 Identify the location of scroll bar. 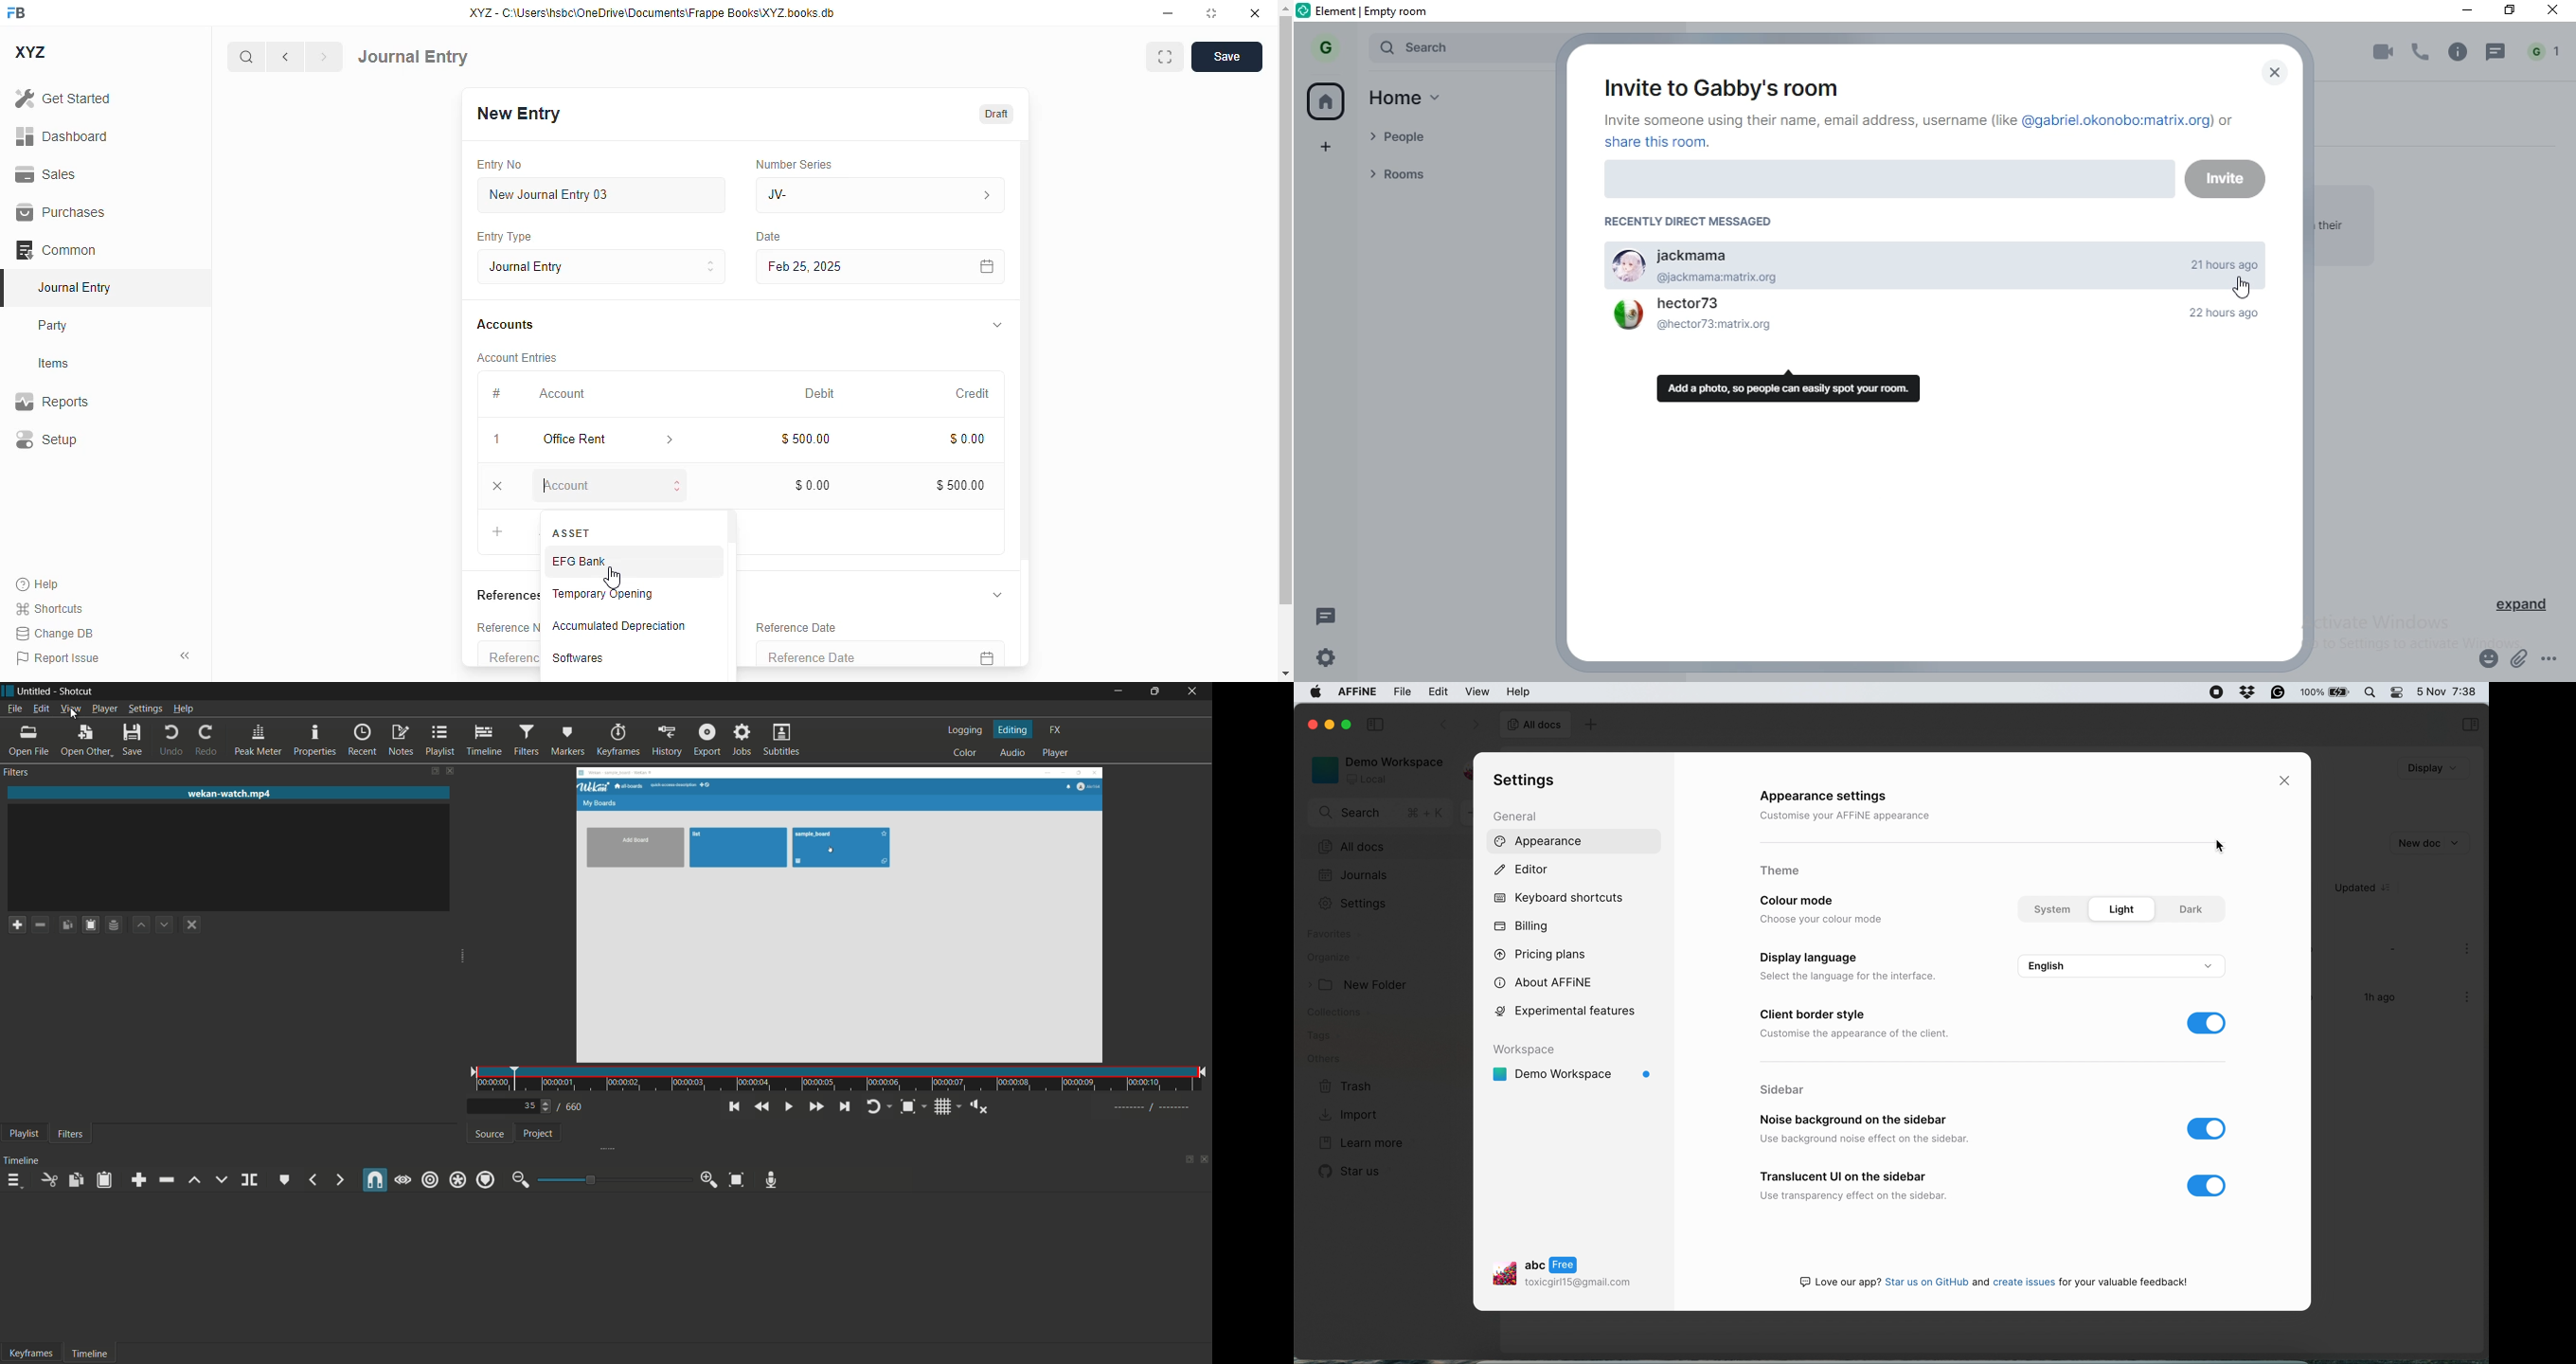
(732, 595).